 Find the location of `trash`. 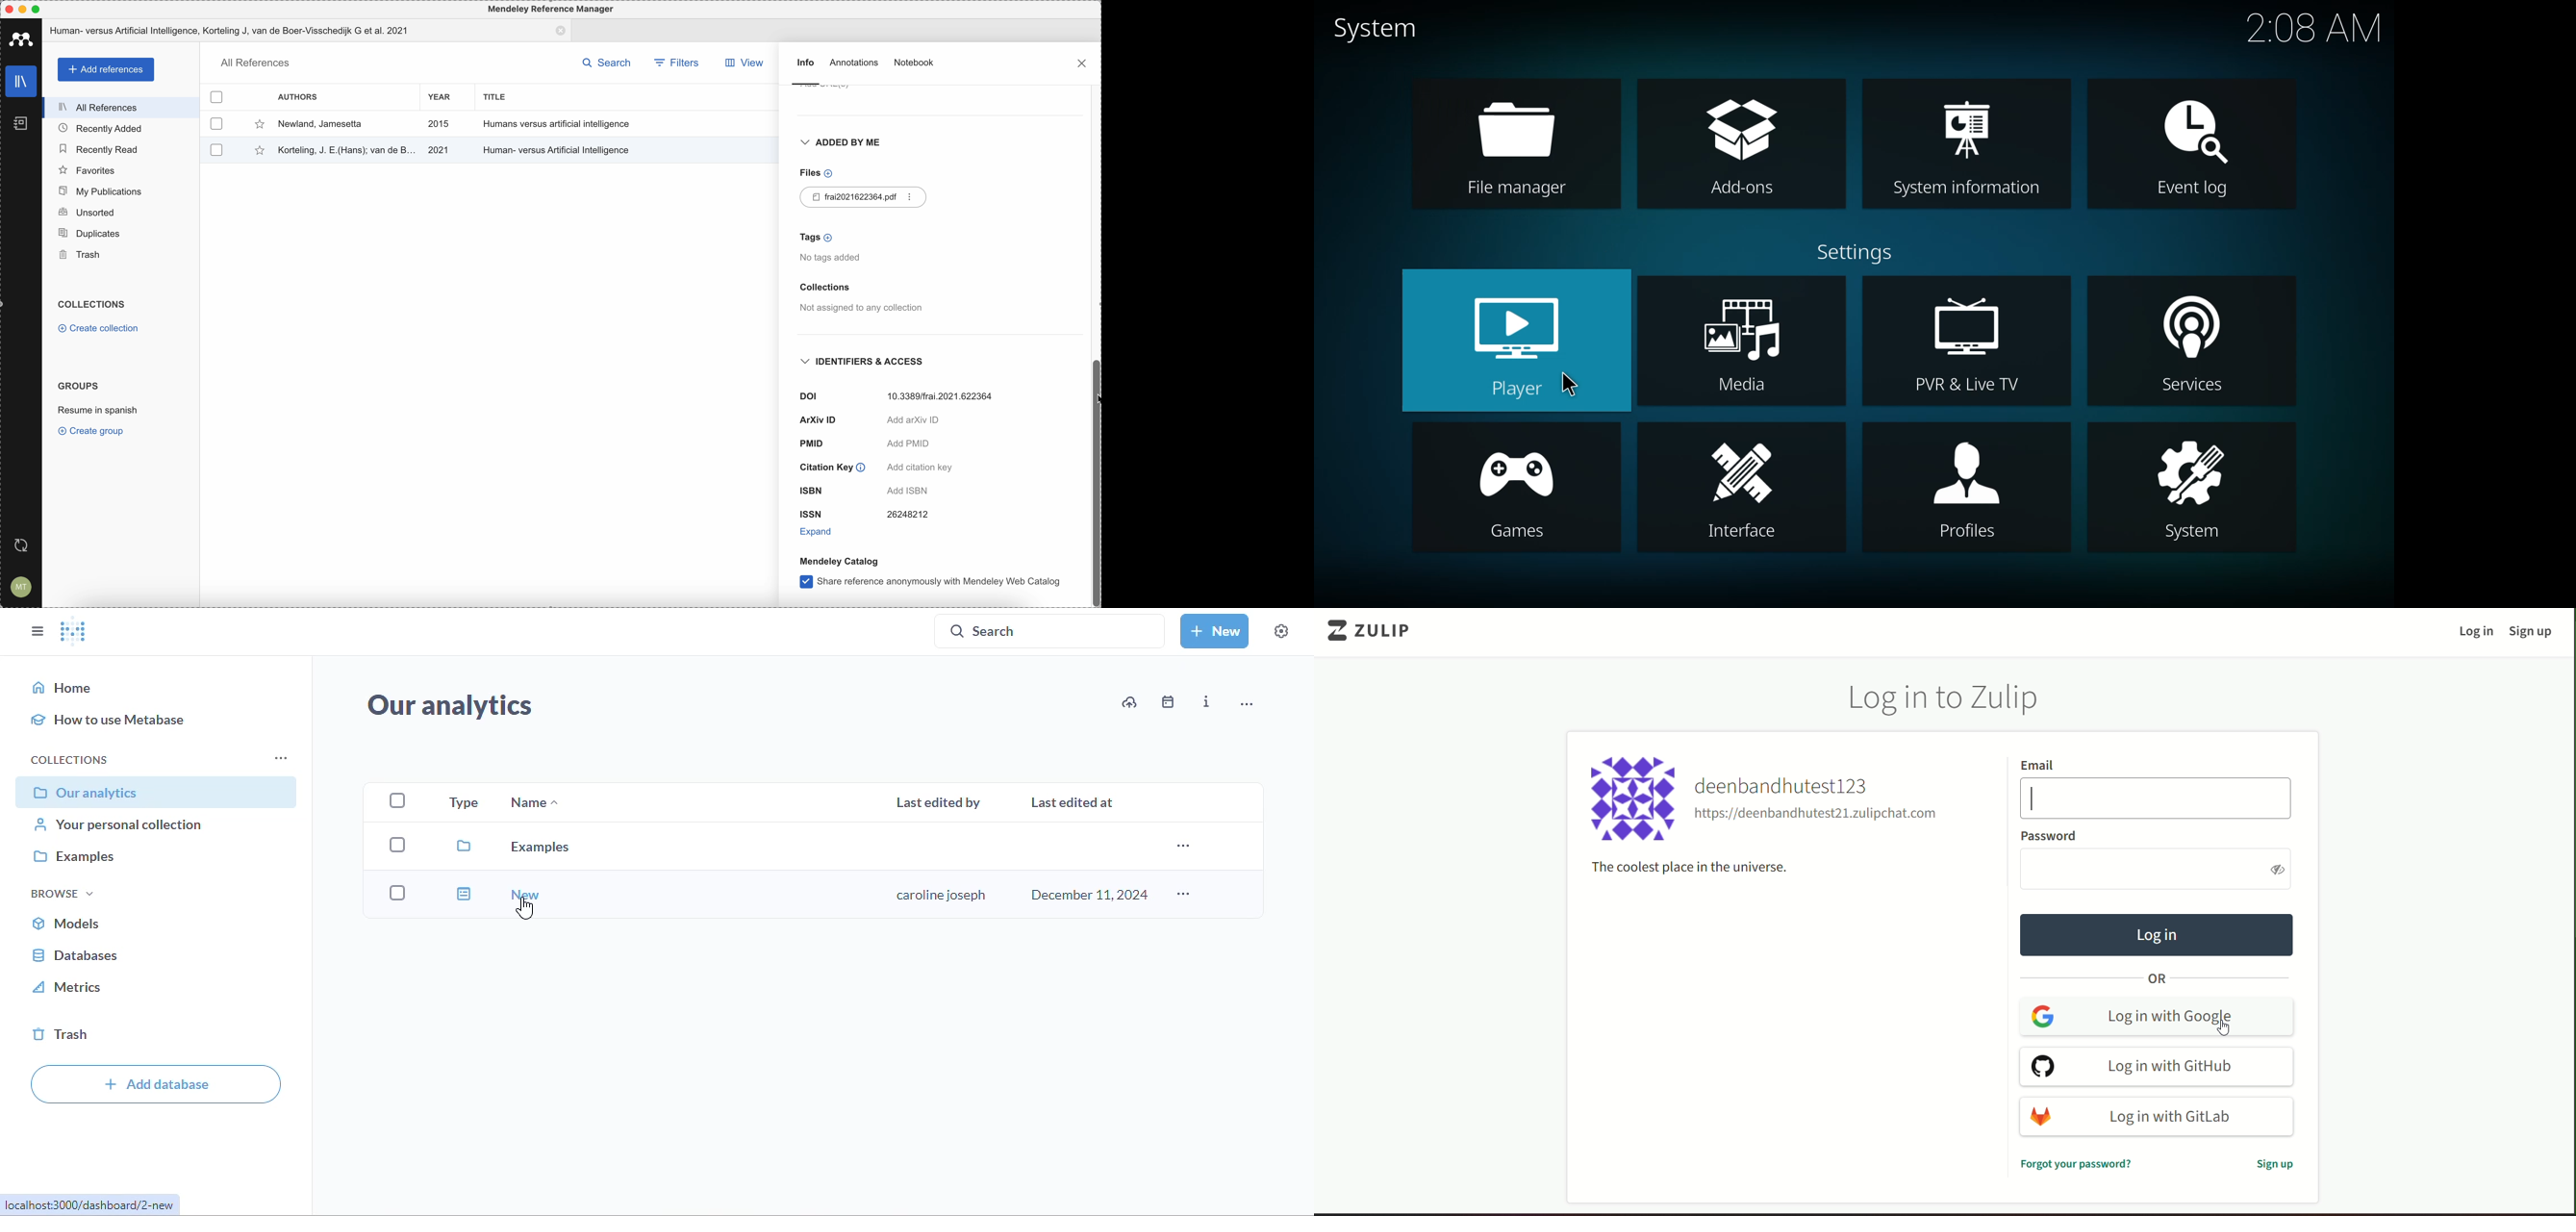

trash is located at coordinates (121, 255).